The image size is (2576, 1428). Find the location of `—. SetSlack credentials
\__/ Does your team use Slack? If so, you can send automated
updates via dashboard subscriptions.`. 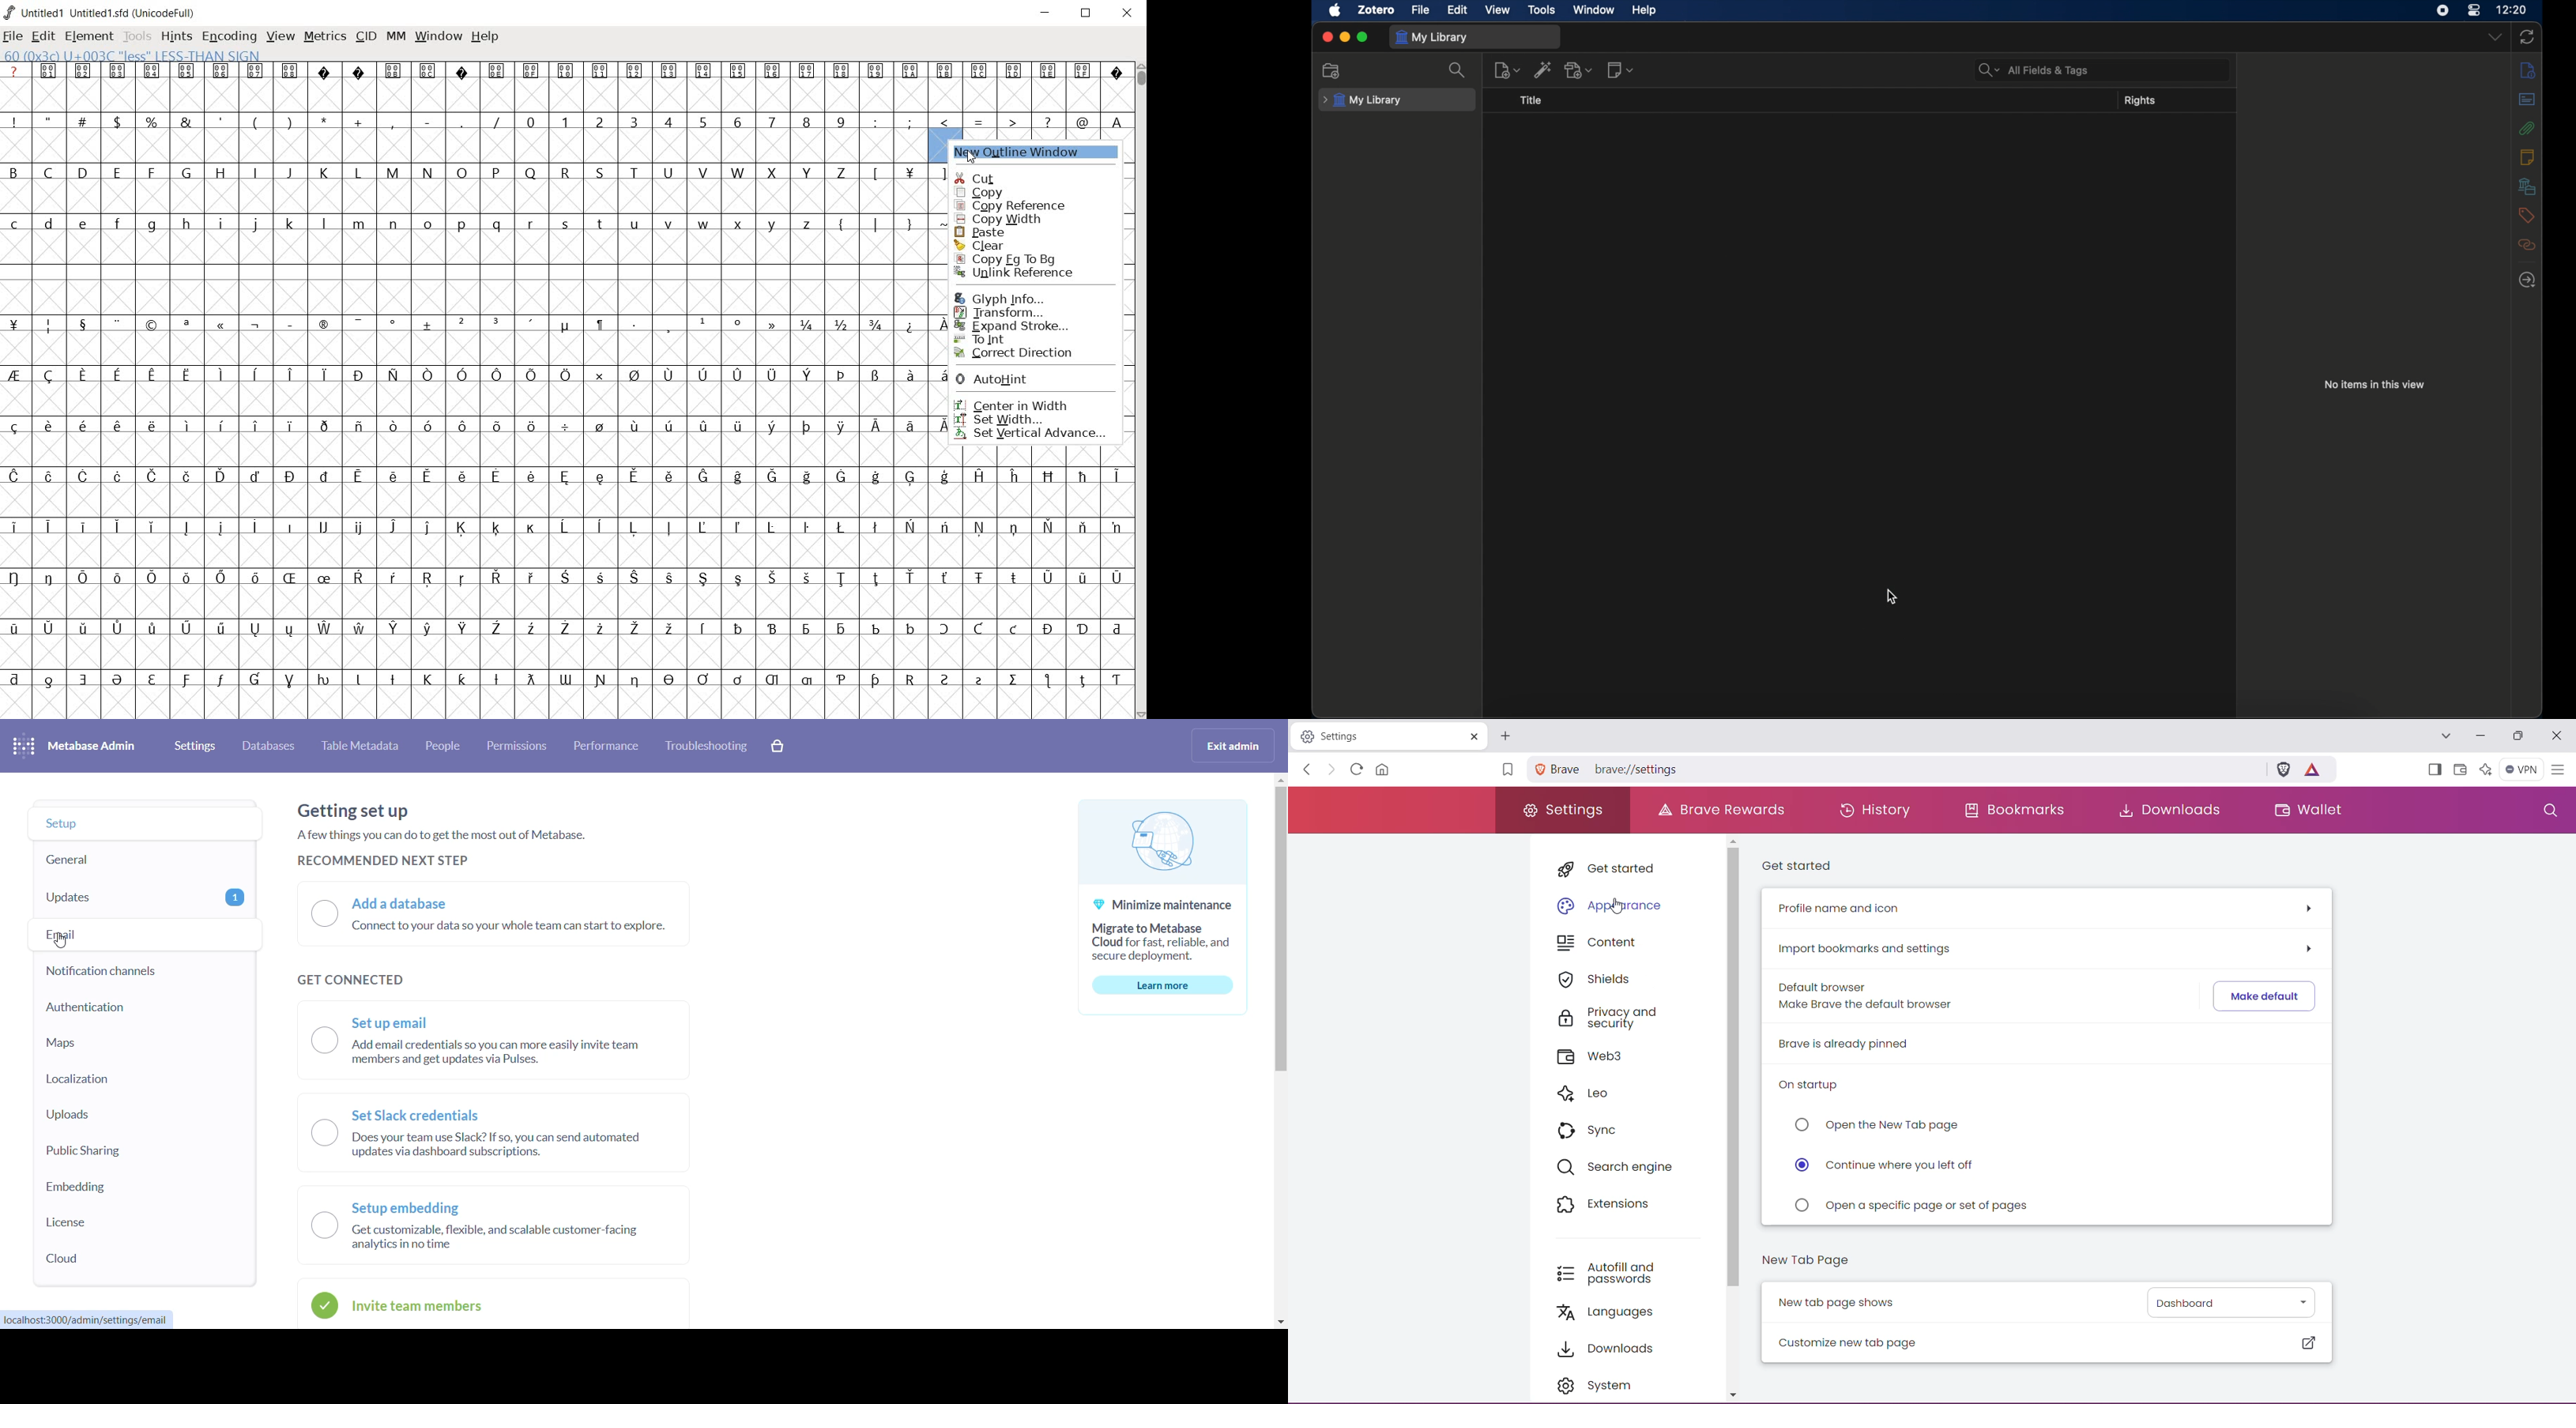

—. SetSlack credentials
\__/ Does your team use Slack? If so, you can send automated
updates via dashboard subscriptions. is located at coordinates (481, 1134).